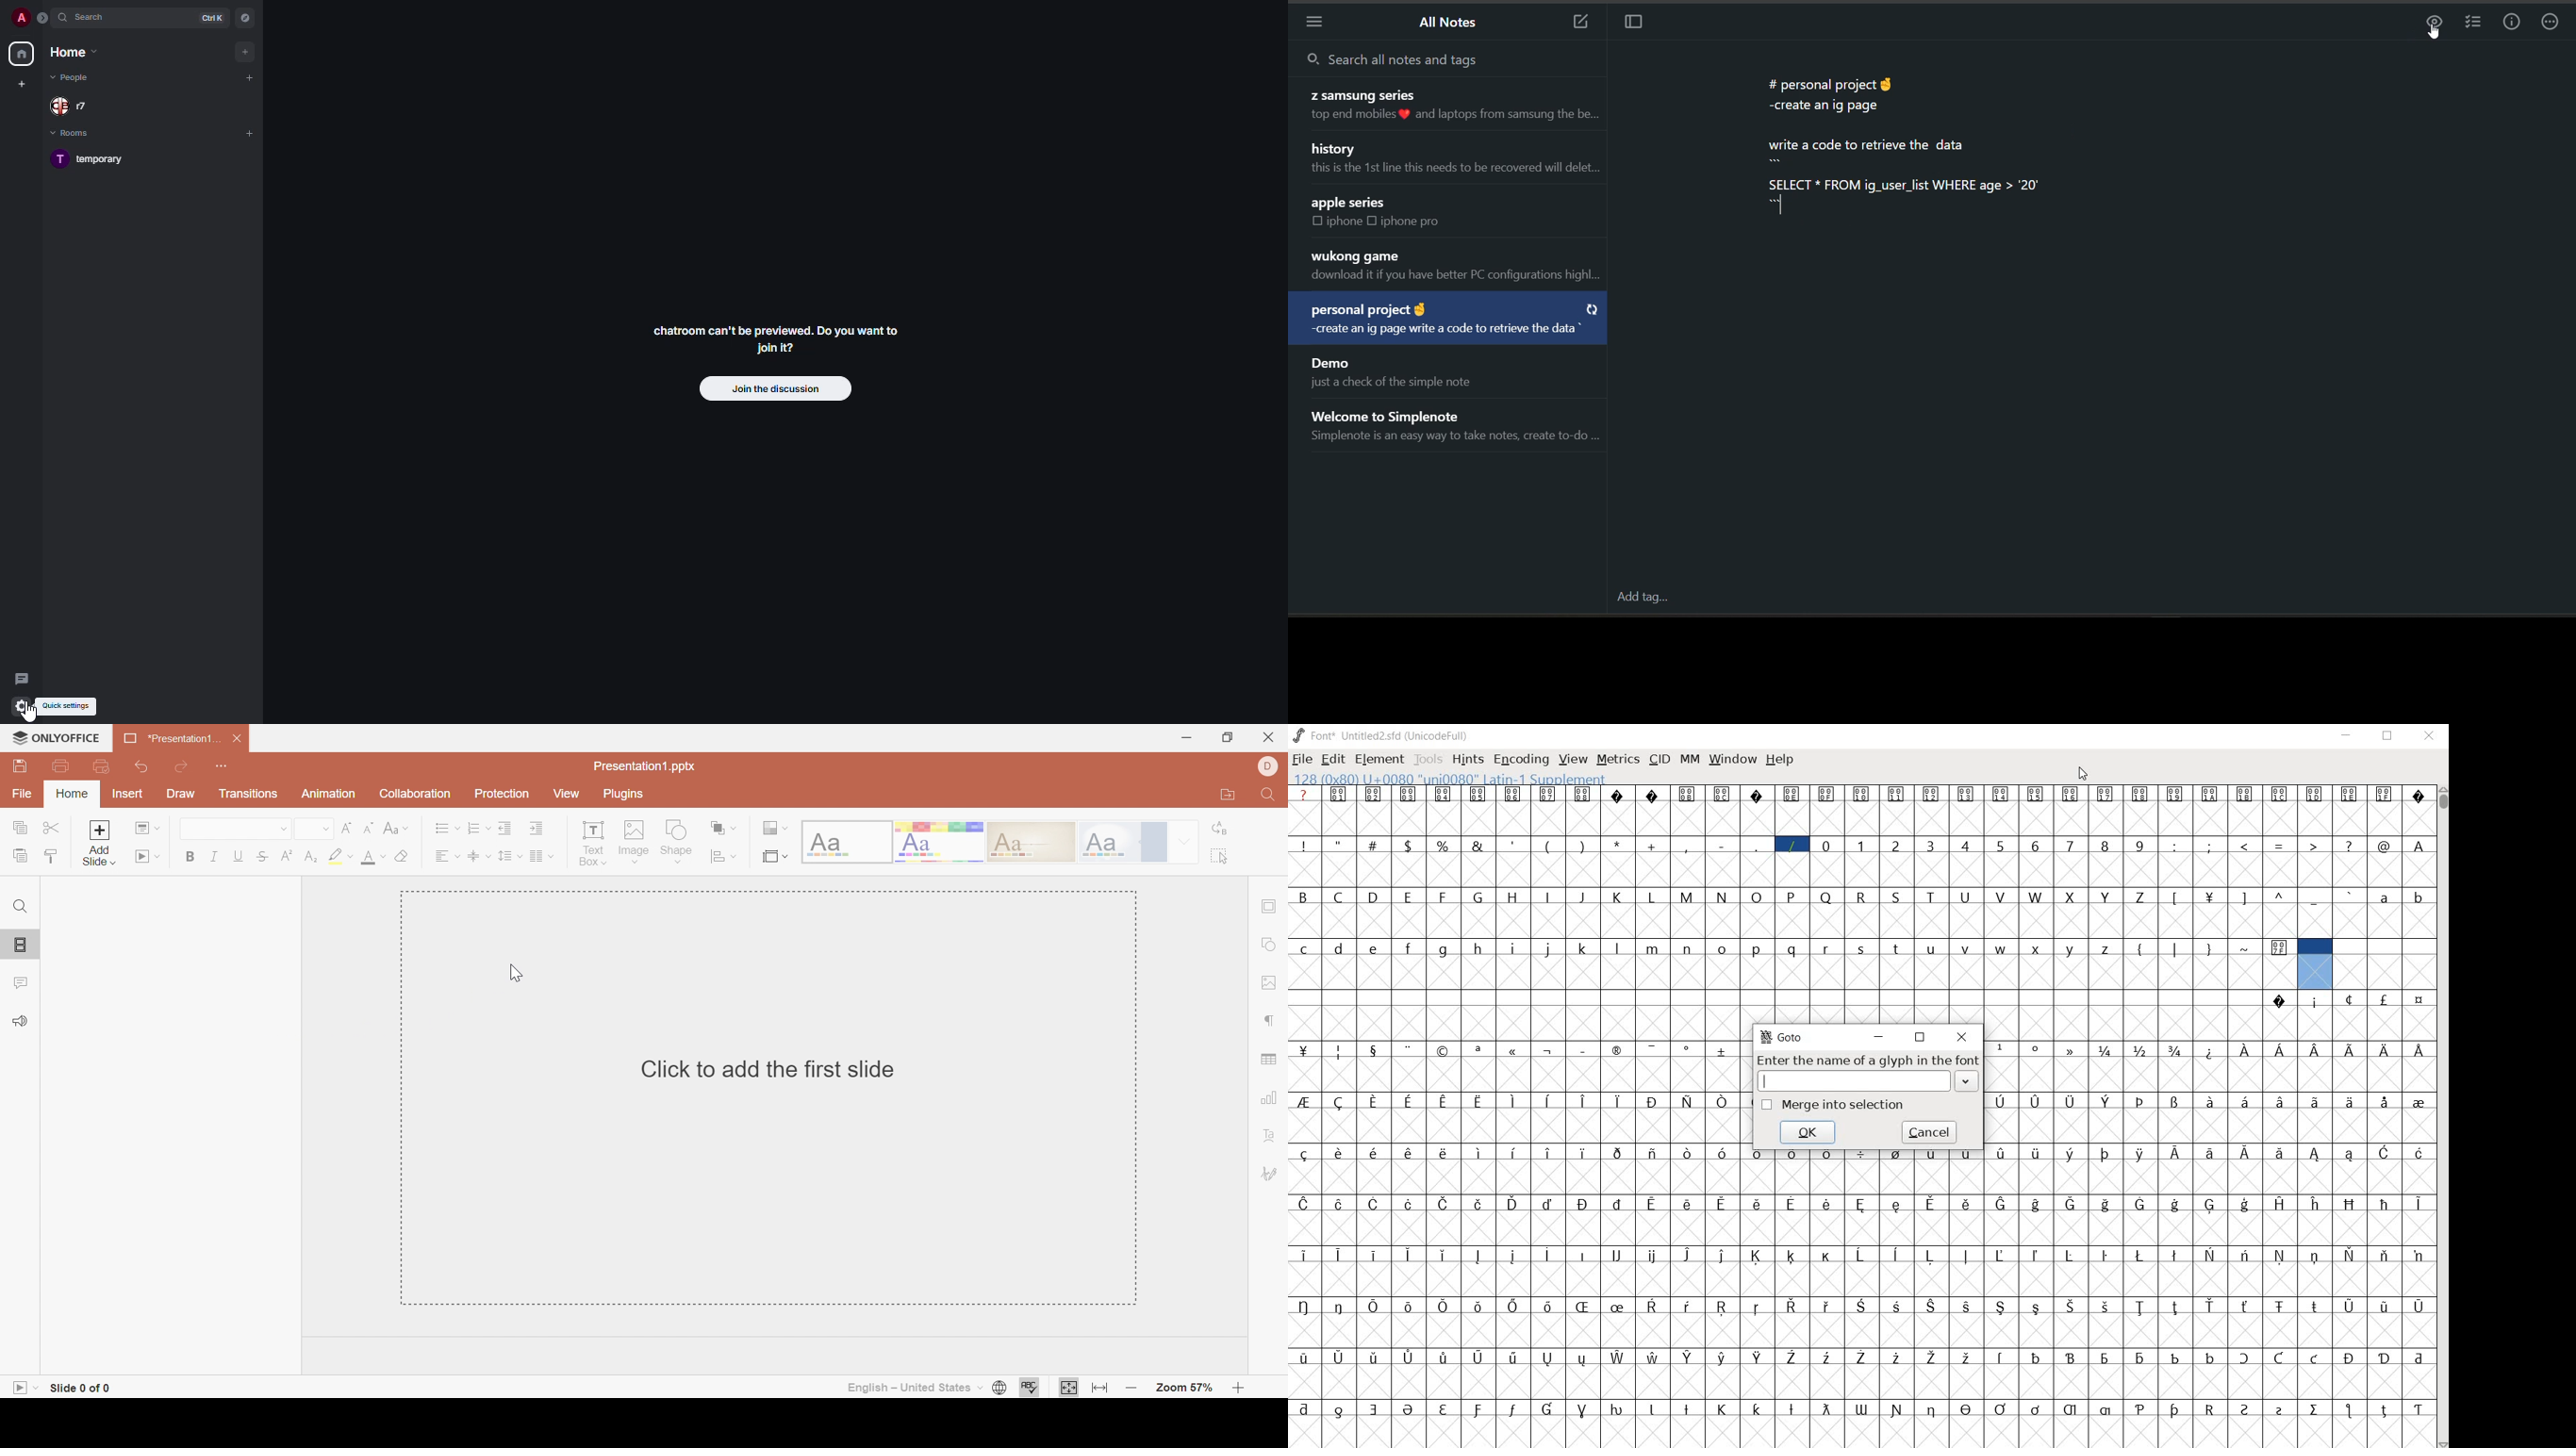  I want to click on Drop Down, so click(520, 855).